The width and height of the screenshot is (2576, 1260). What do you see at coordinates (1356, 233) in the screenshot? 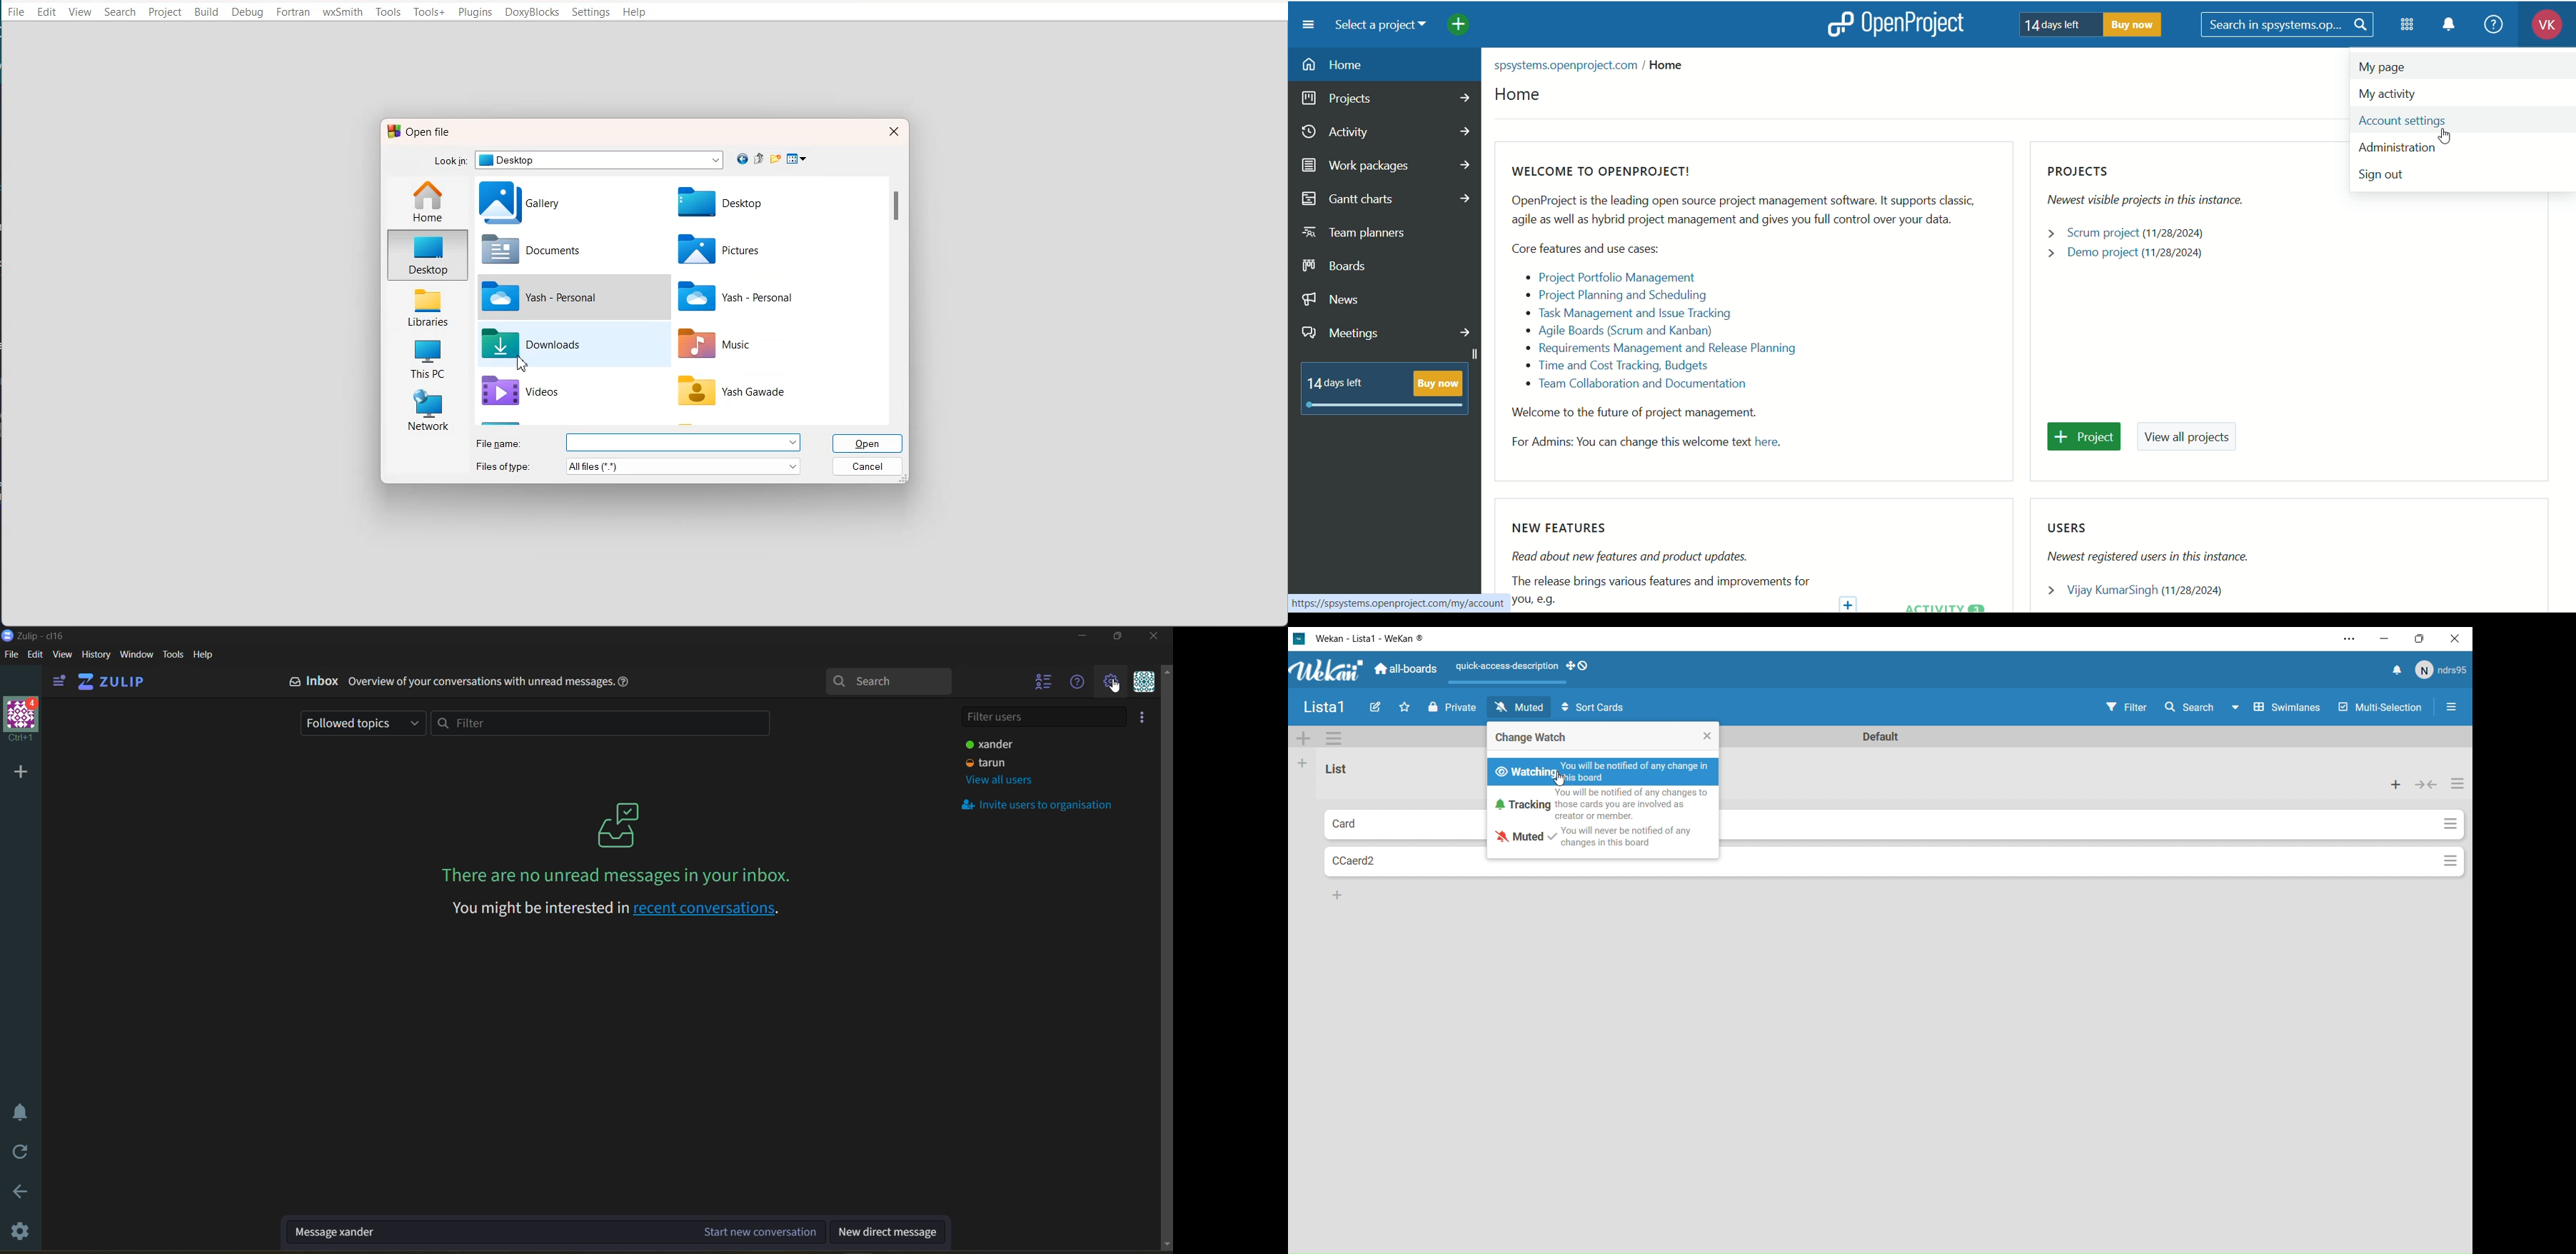
I see `team planners` at bounding box center [1356, 233].